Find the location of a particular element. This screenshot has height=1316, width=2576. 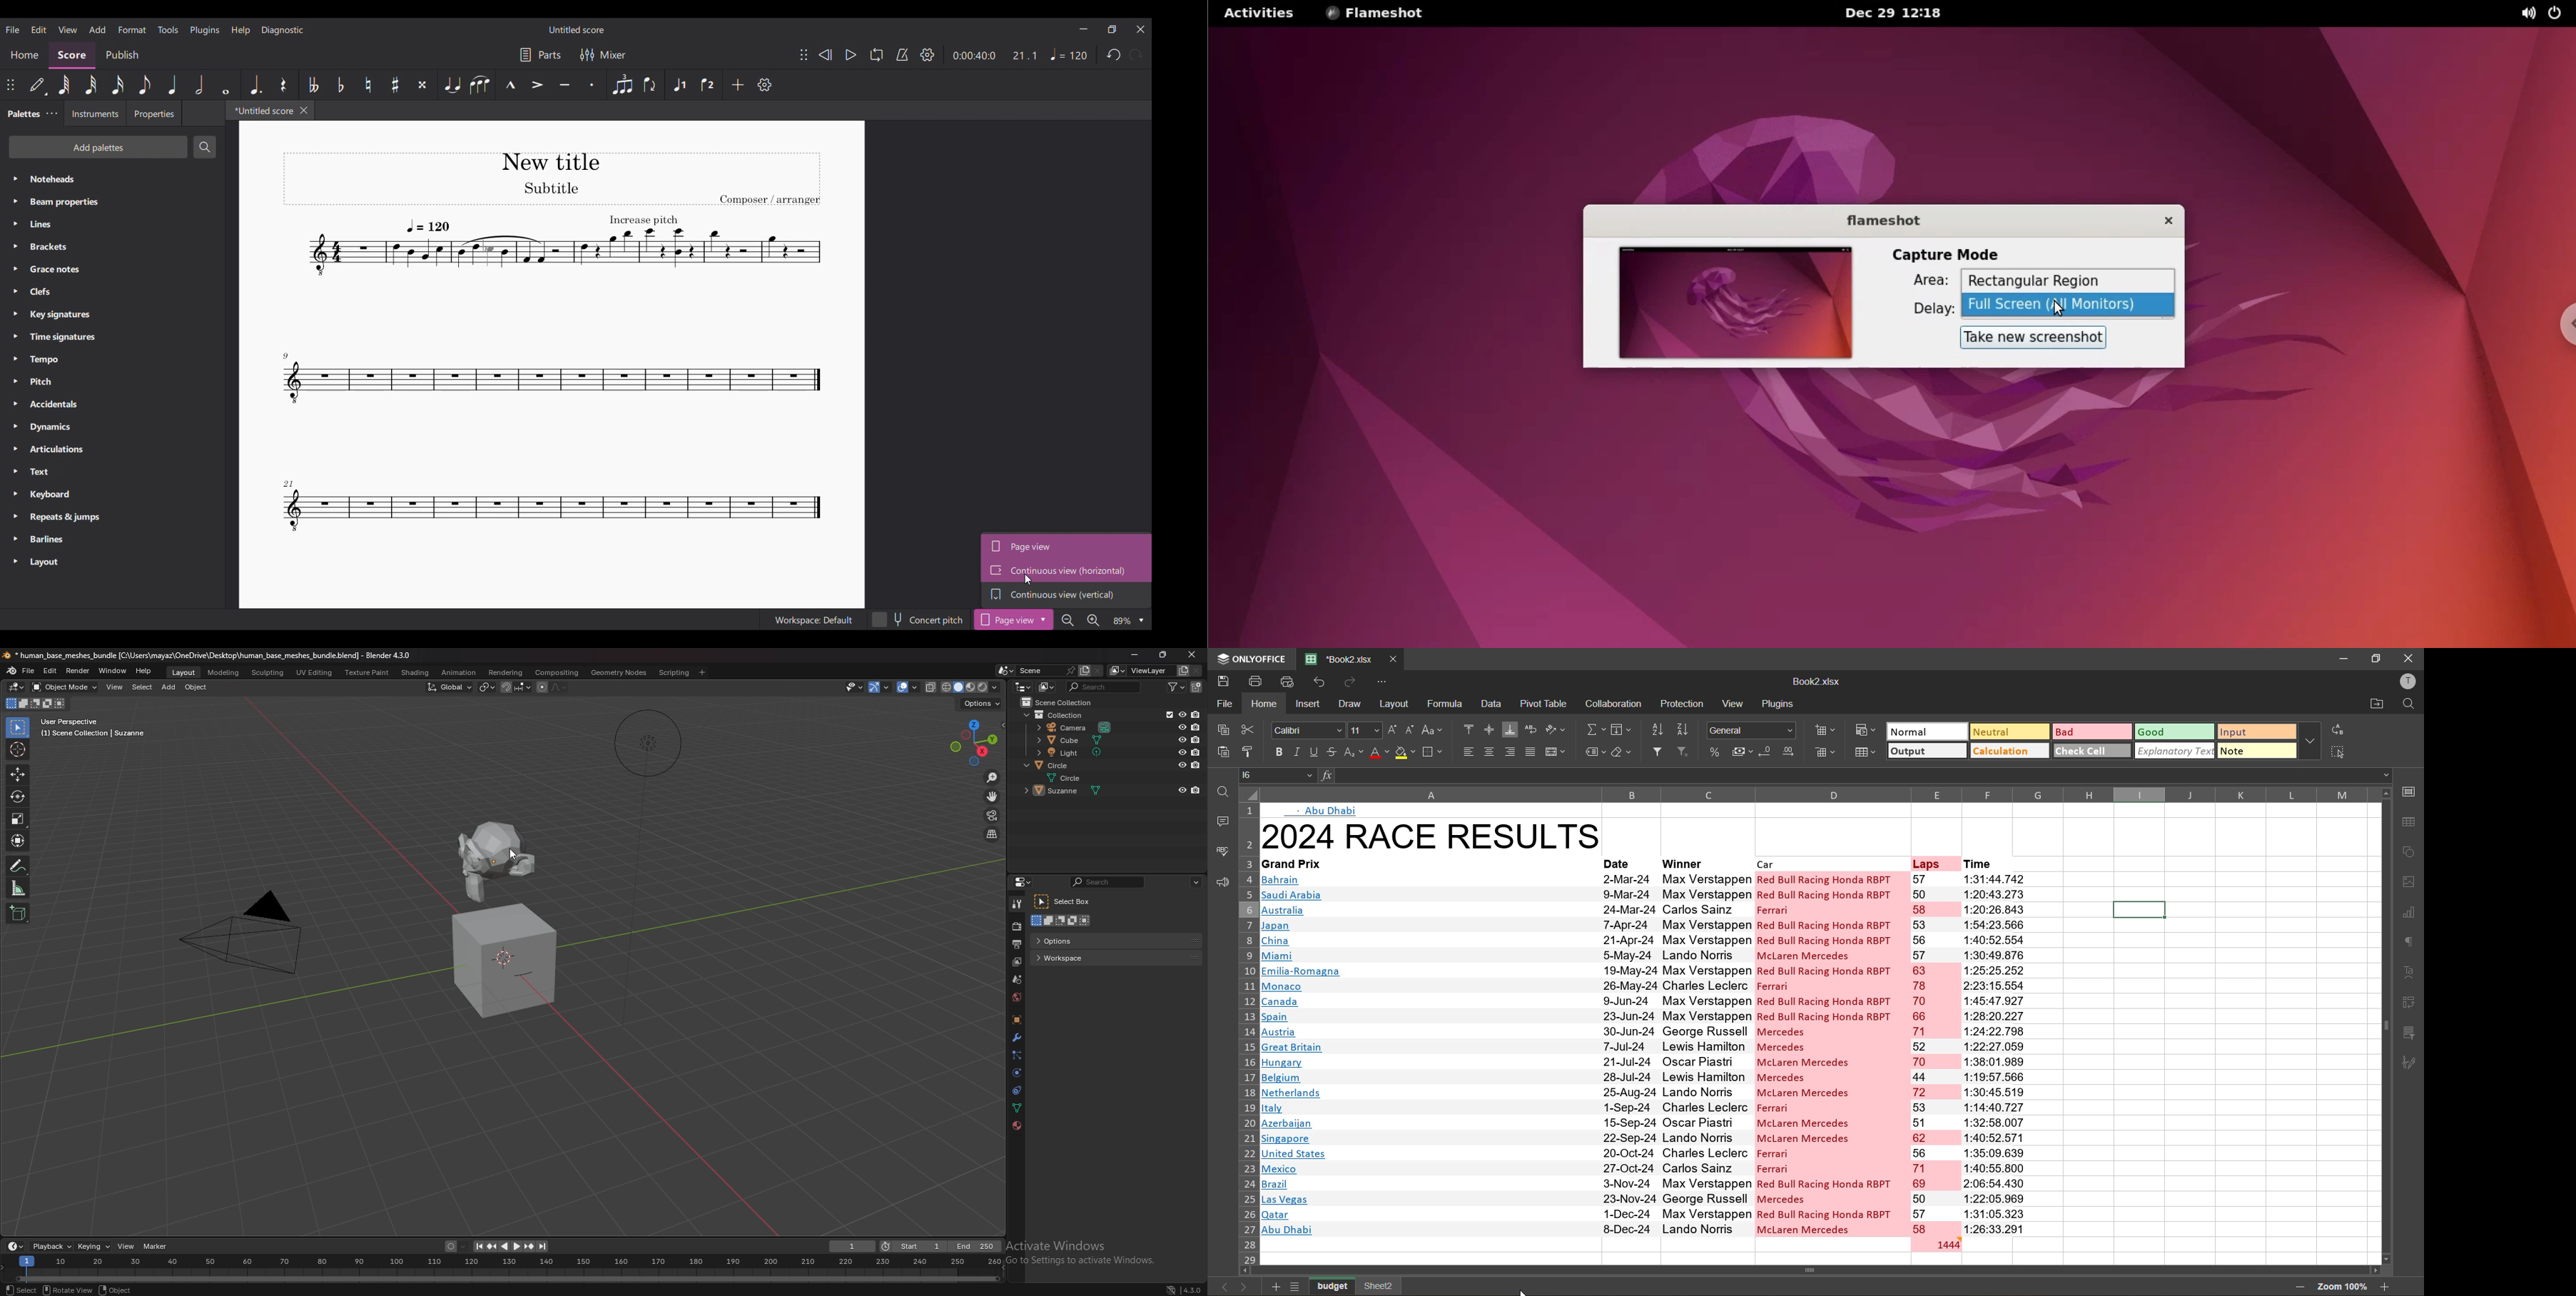

proportional editing objects is located at coordinates (542, 688).